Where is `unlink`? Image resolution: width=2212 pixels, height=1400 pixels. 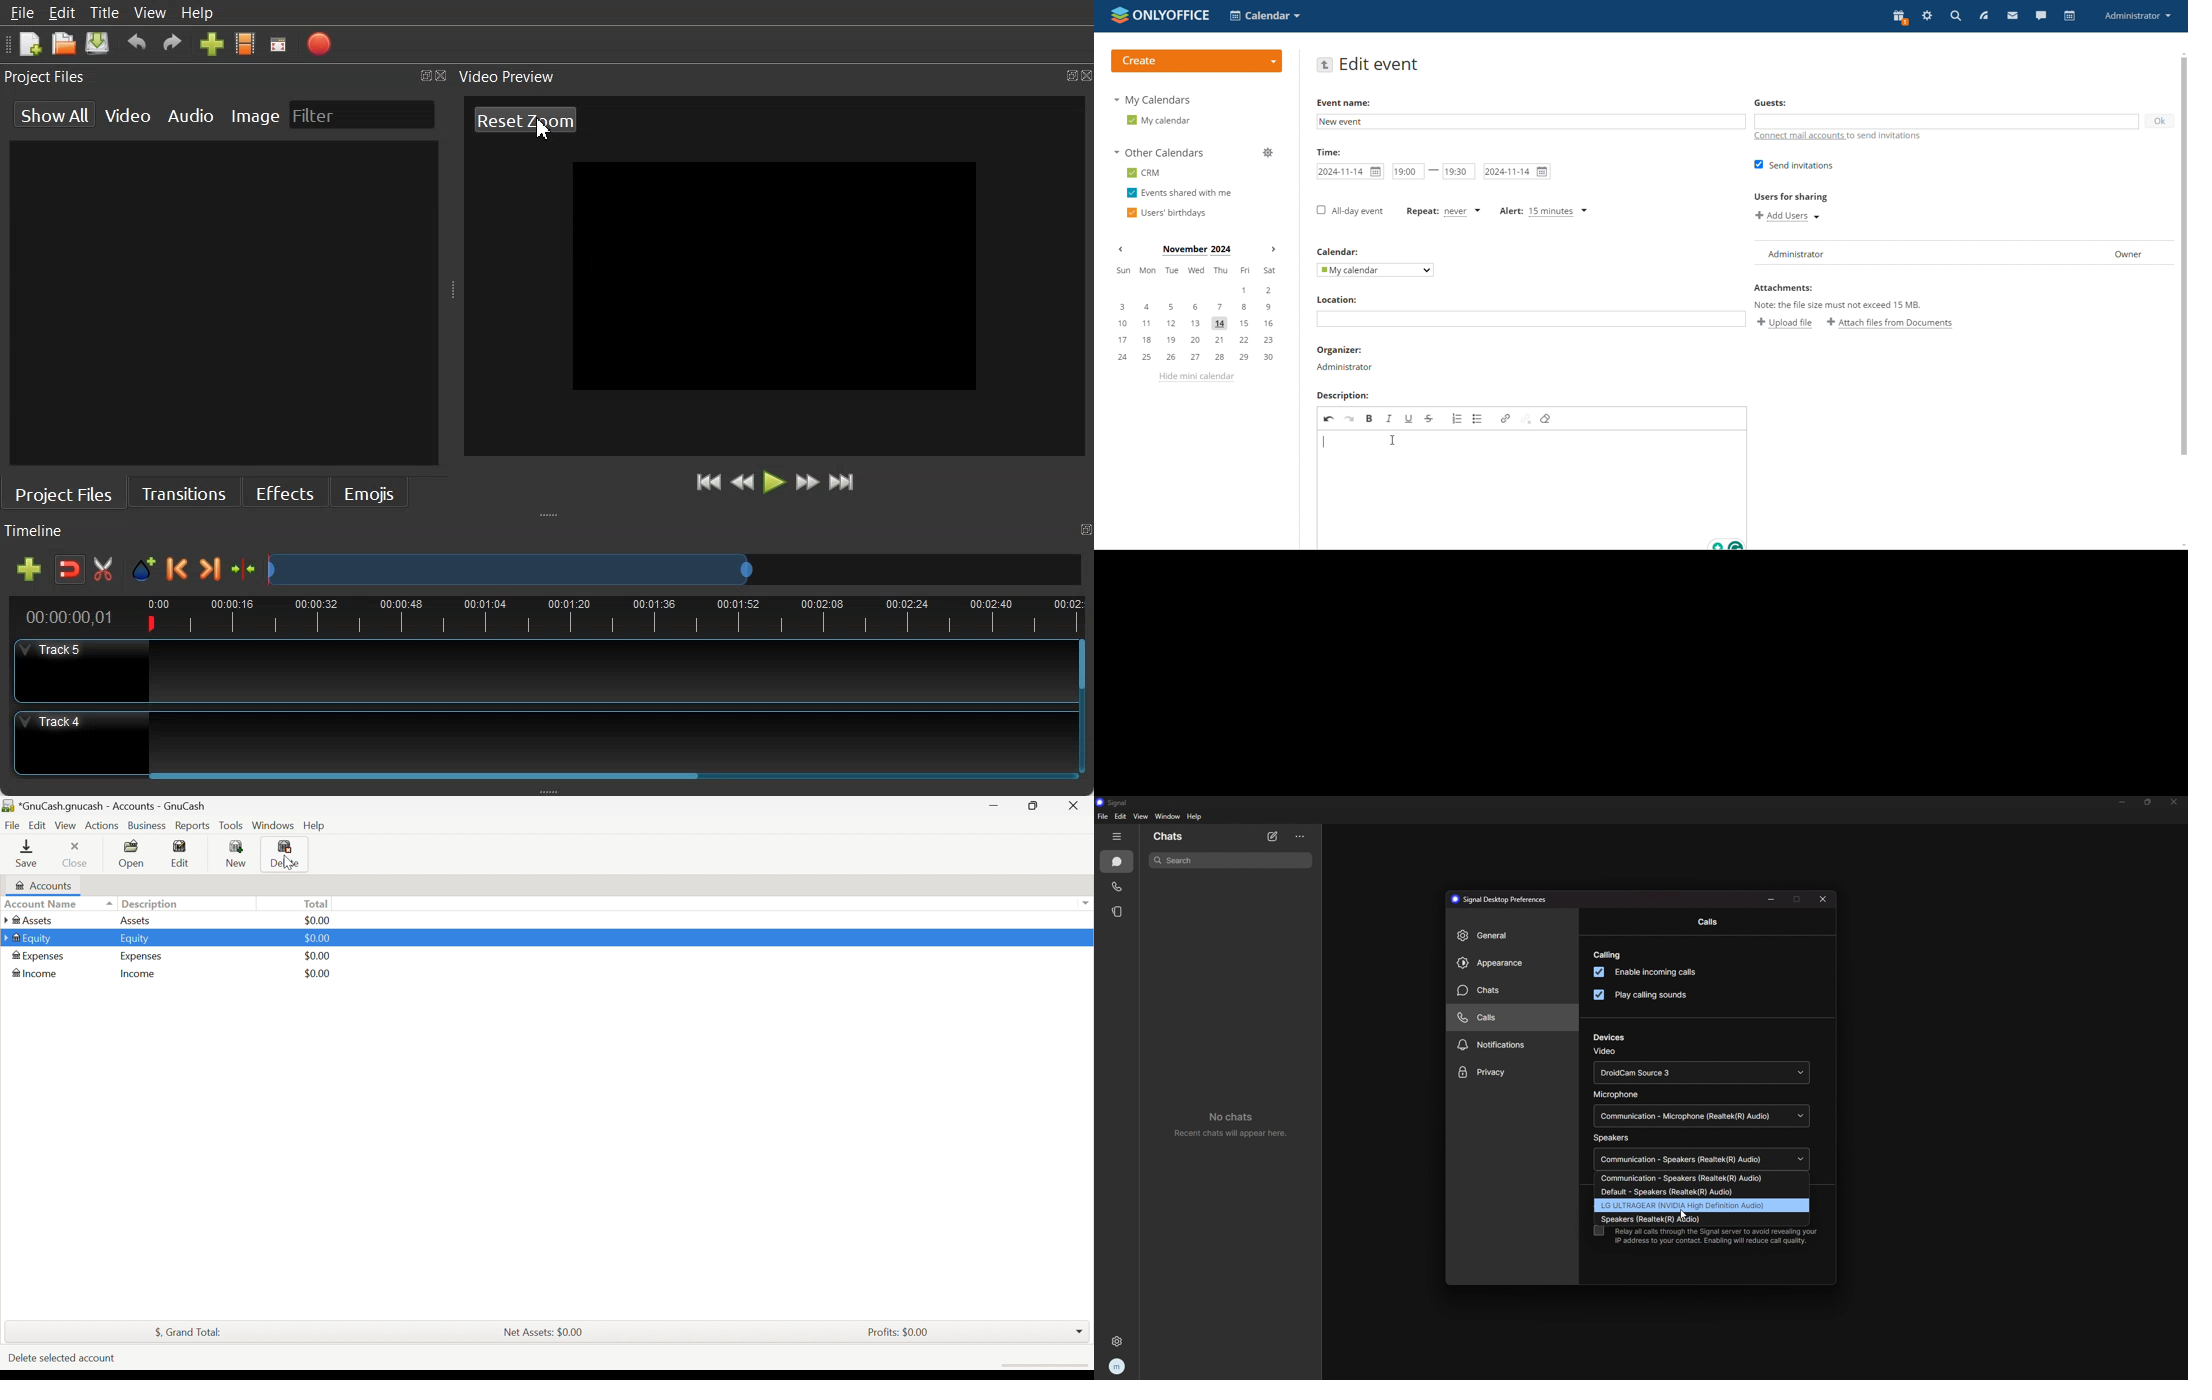
unlink is located at coordinates (1526, 419).